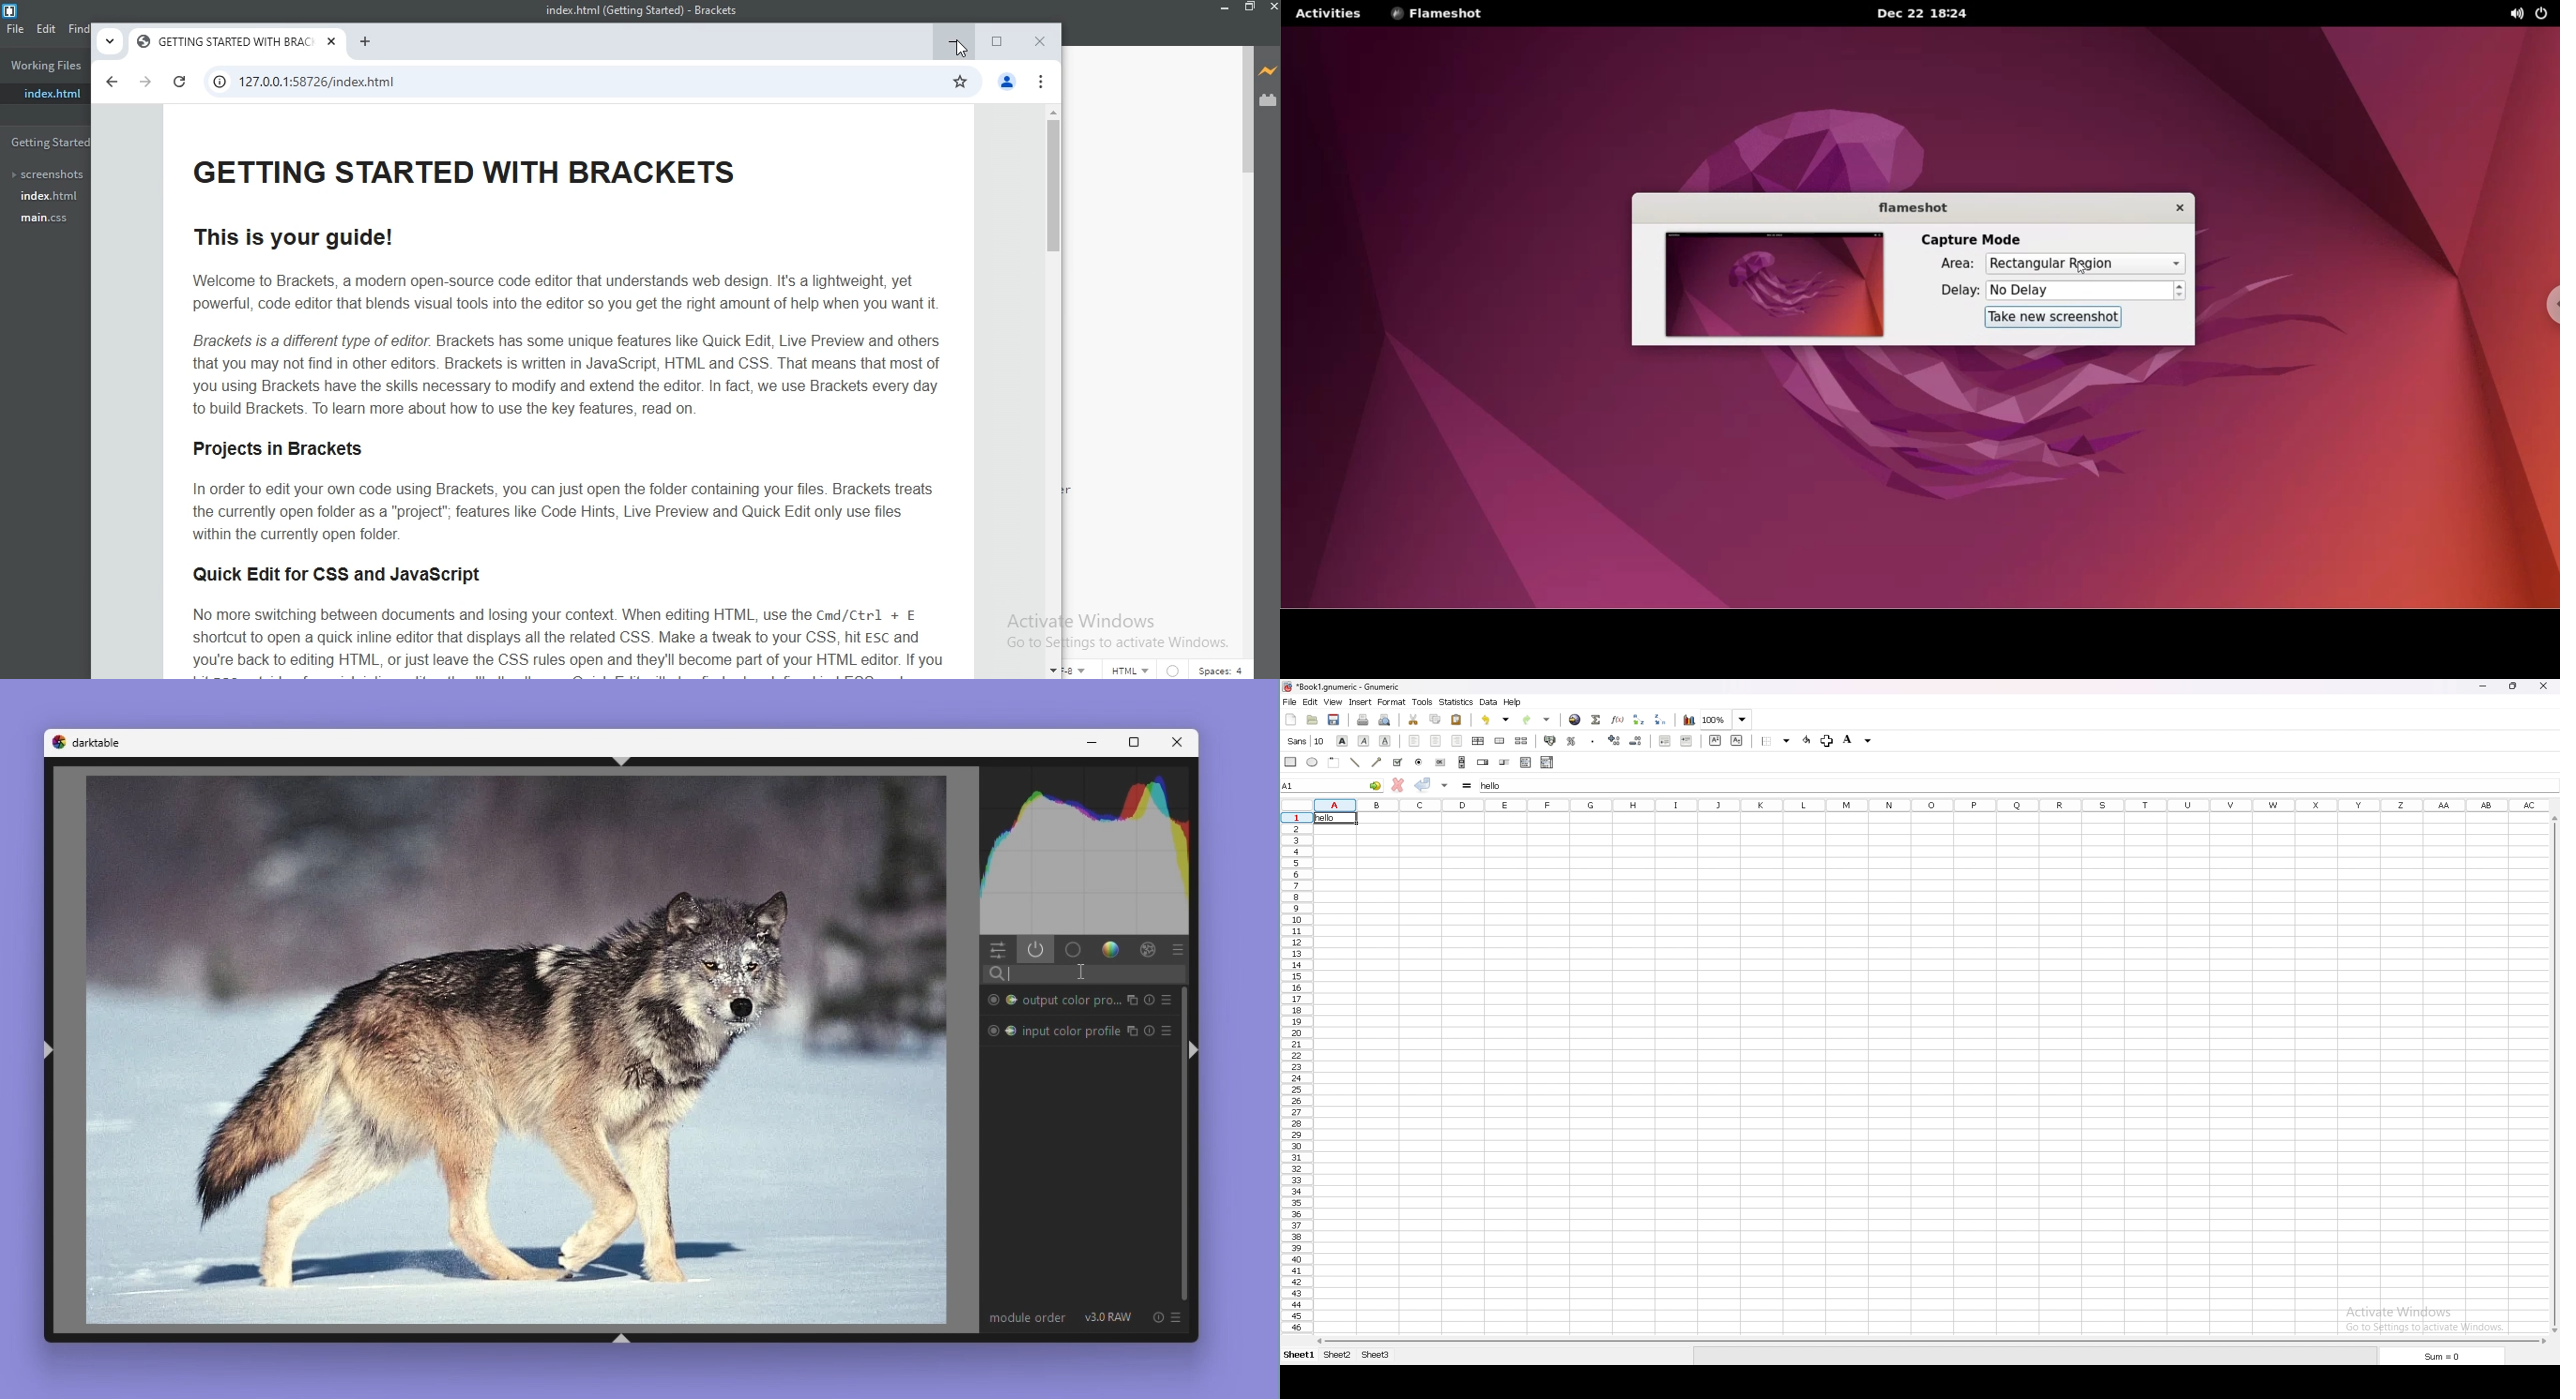 Image resolution: width=2576 pixels, height=1400 pixels. I want to click on reset, so click(1148, 1000).